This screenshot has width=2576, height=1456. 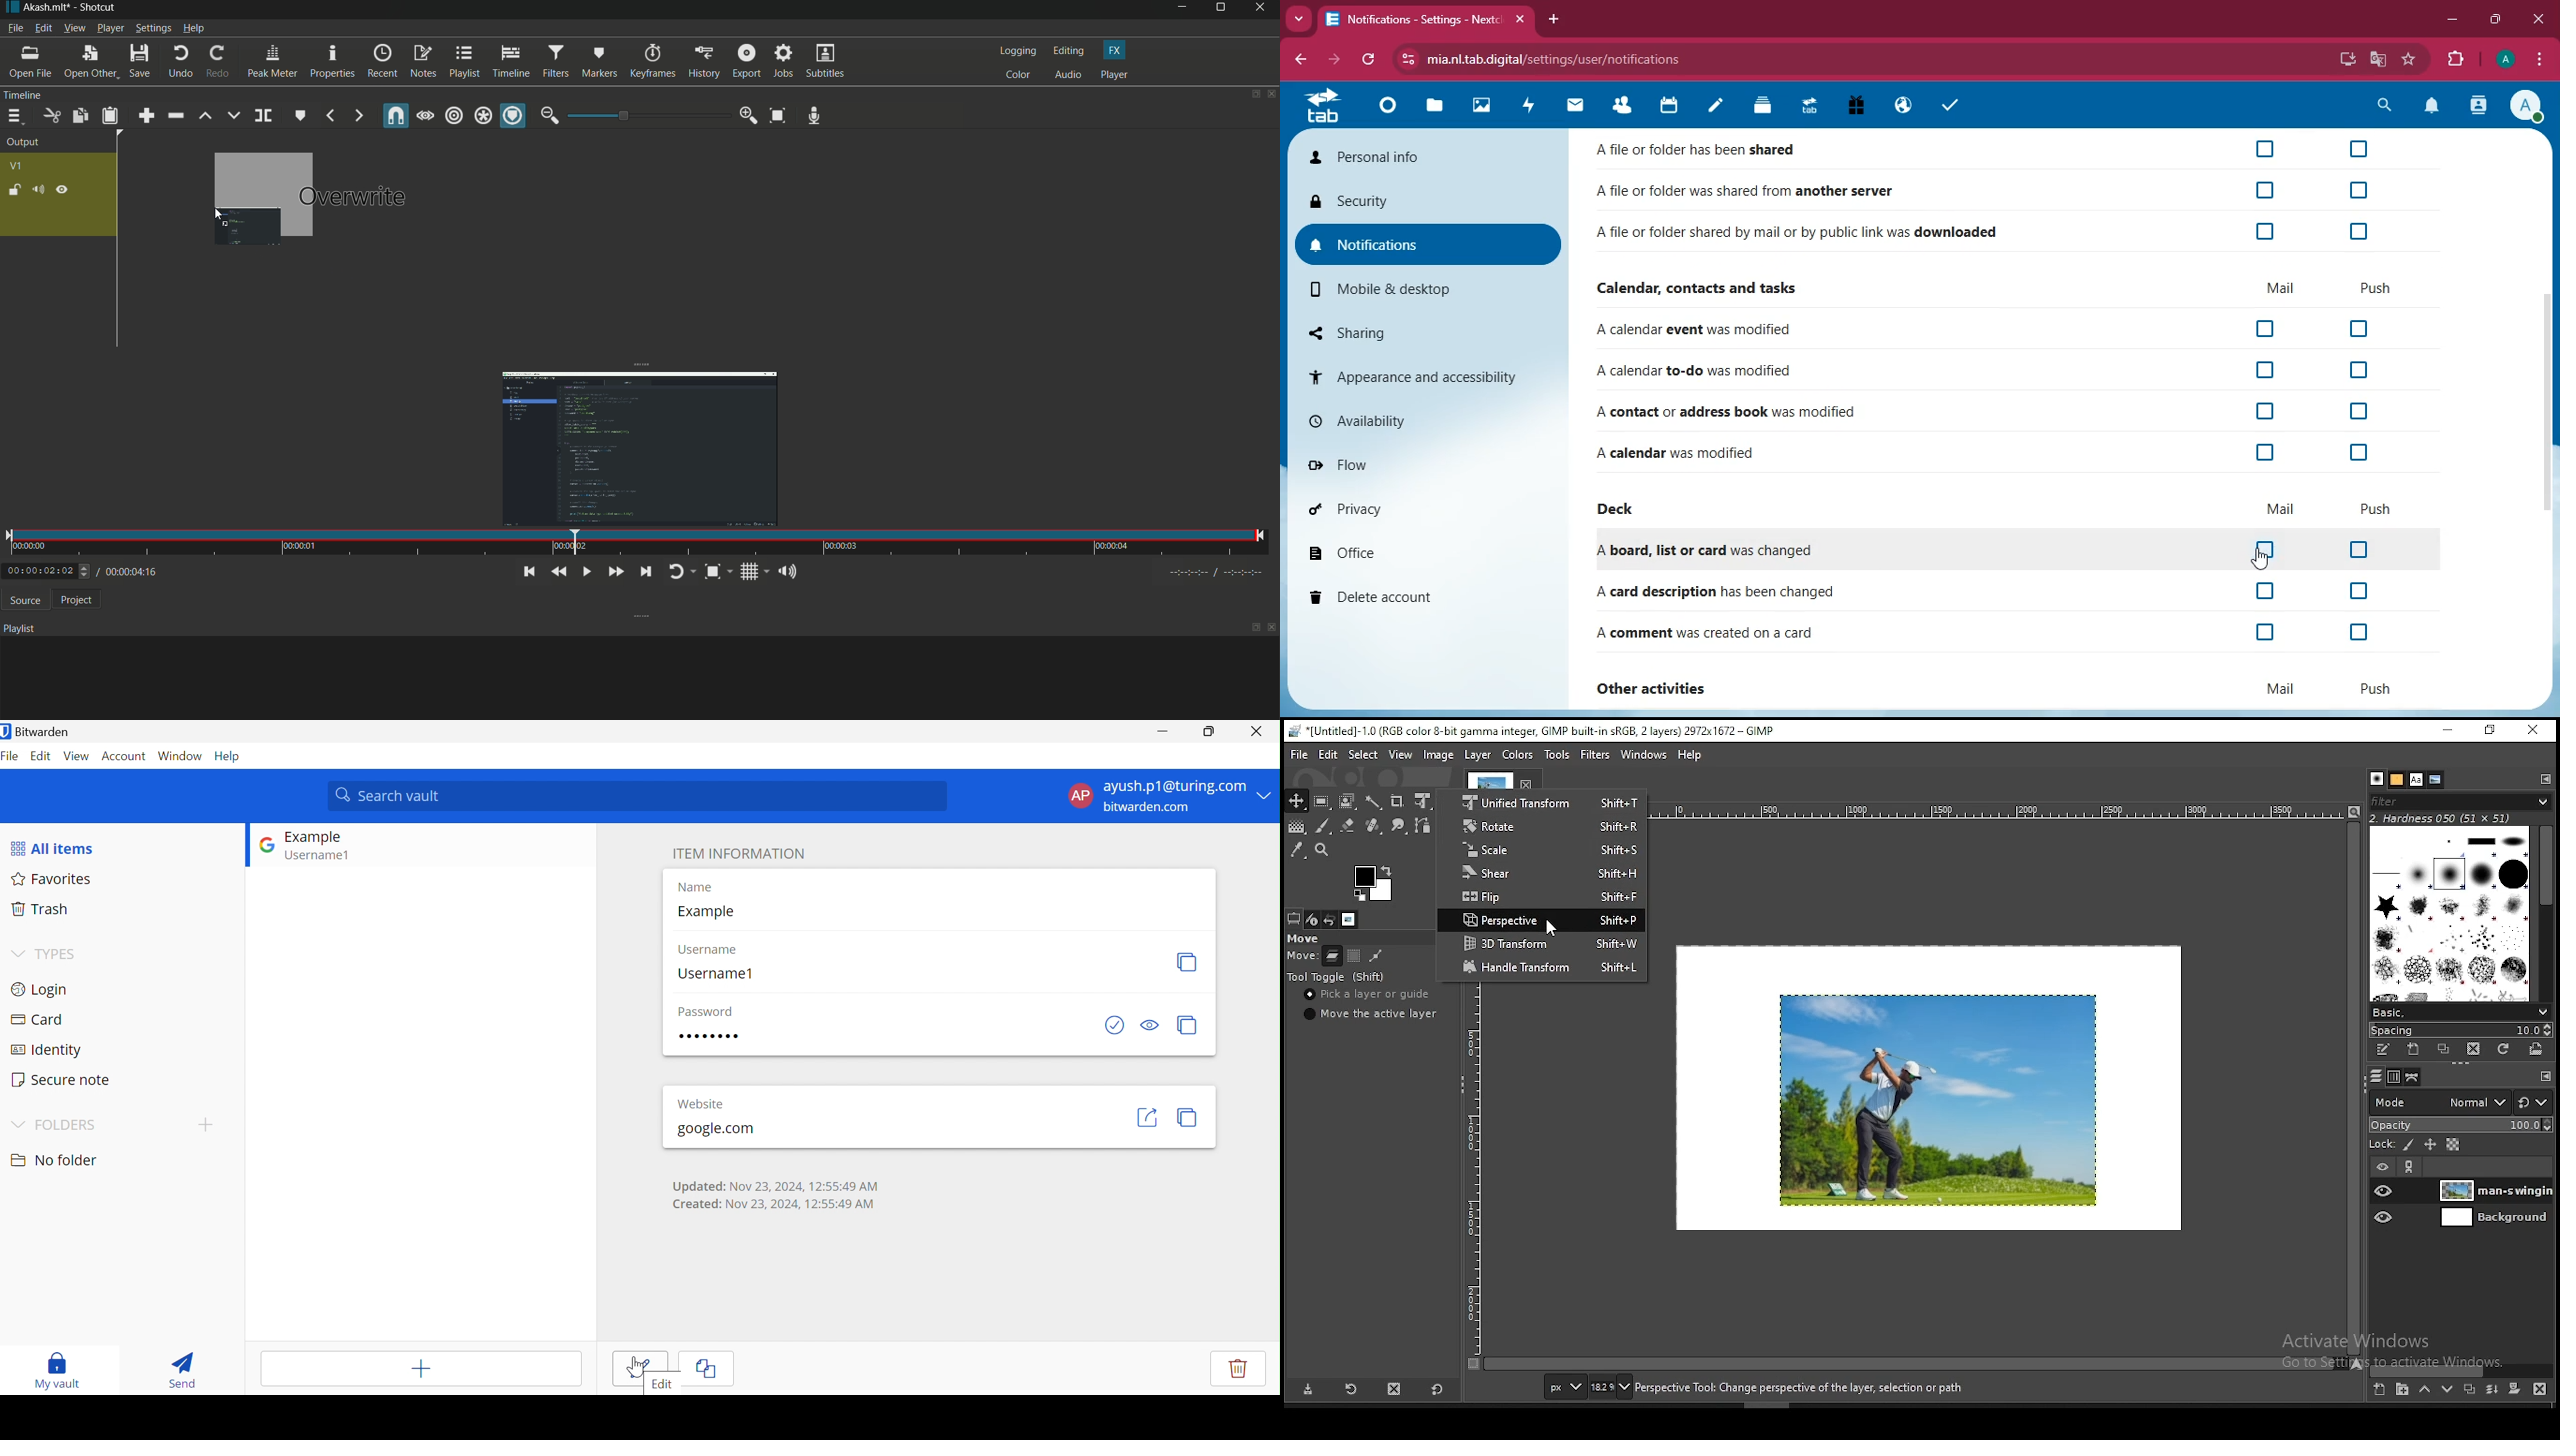 I want to click on history, so click(x=703, y=63).